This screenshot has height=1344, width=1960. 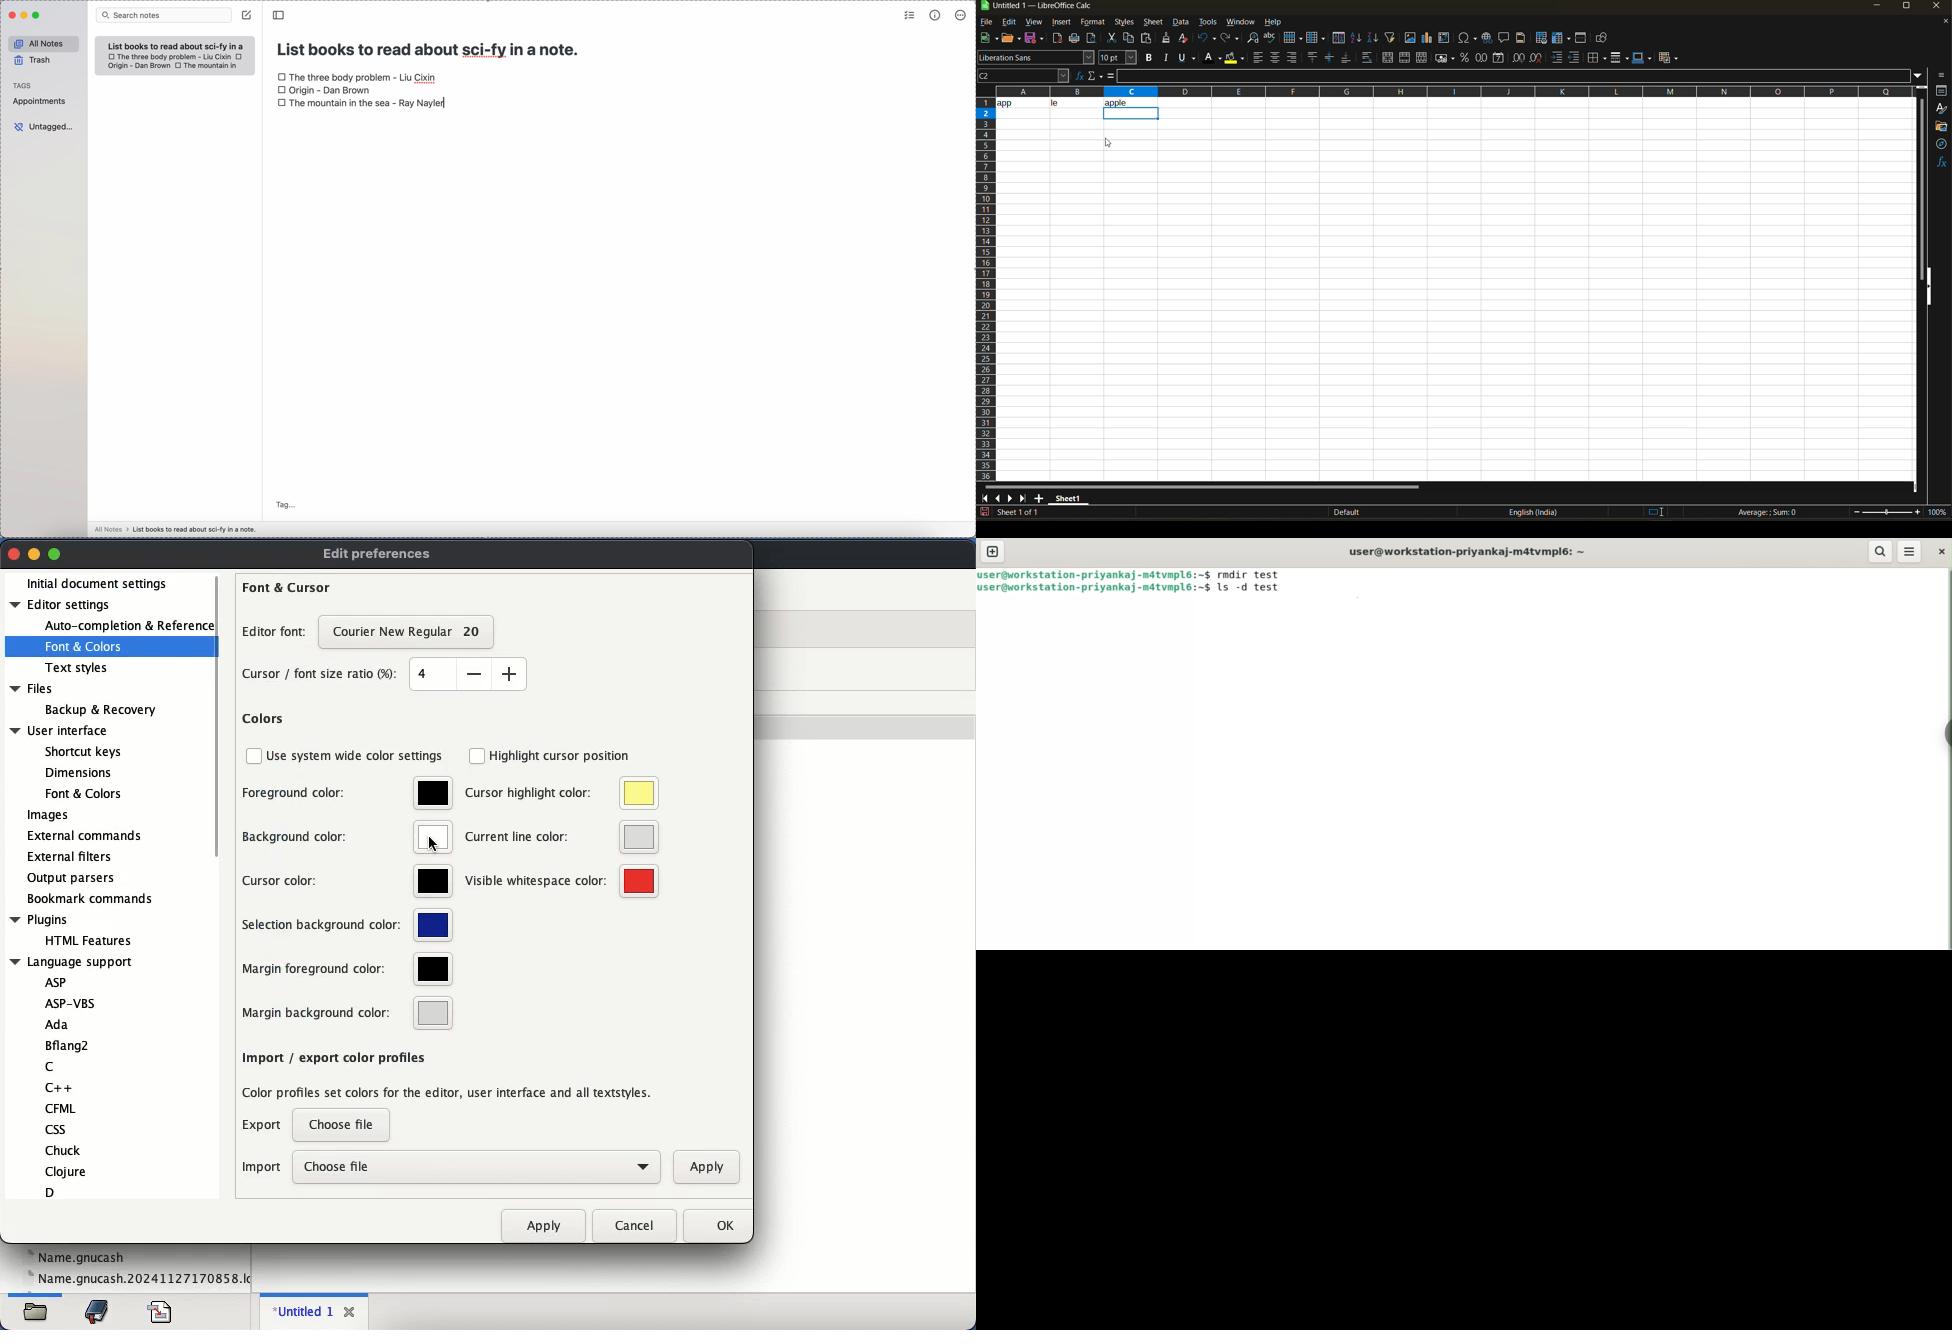 What do you see at coordinates (1922, 182) in the screenshot?
I see `vertical scroll bar` at bounding box center [1922, 182].